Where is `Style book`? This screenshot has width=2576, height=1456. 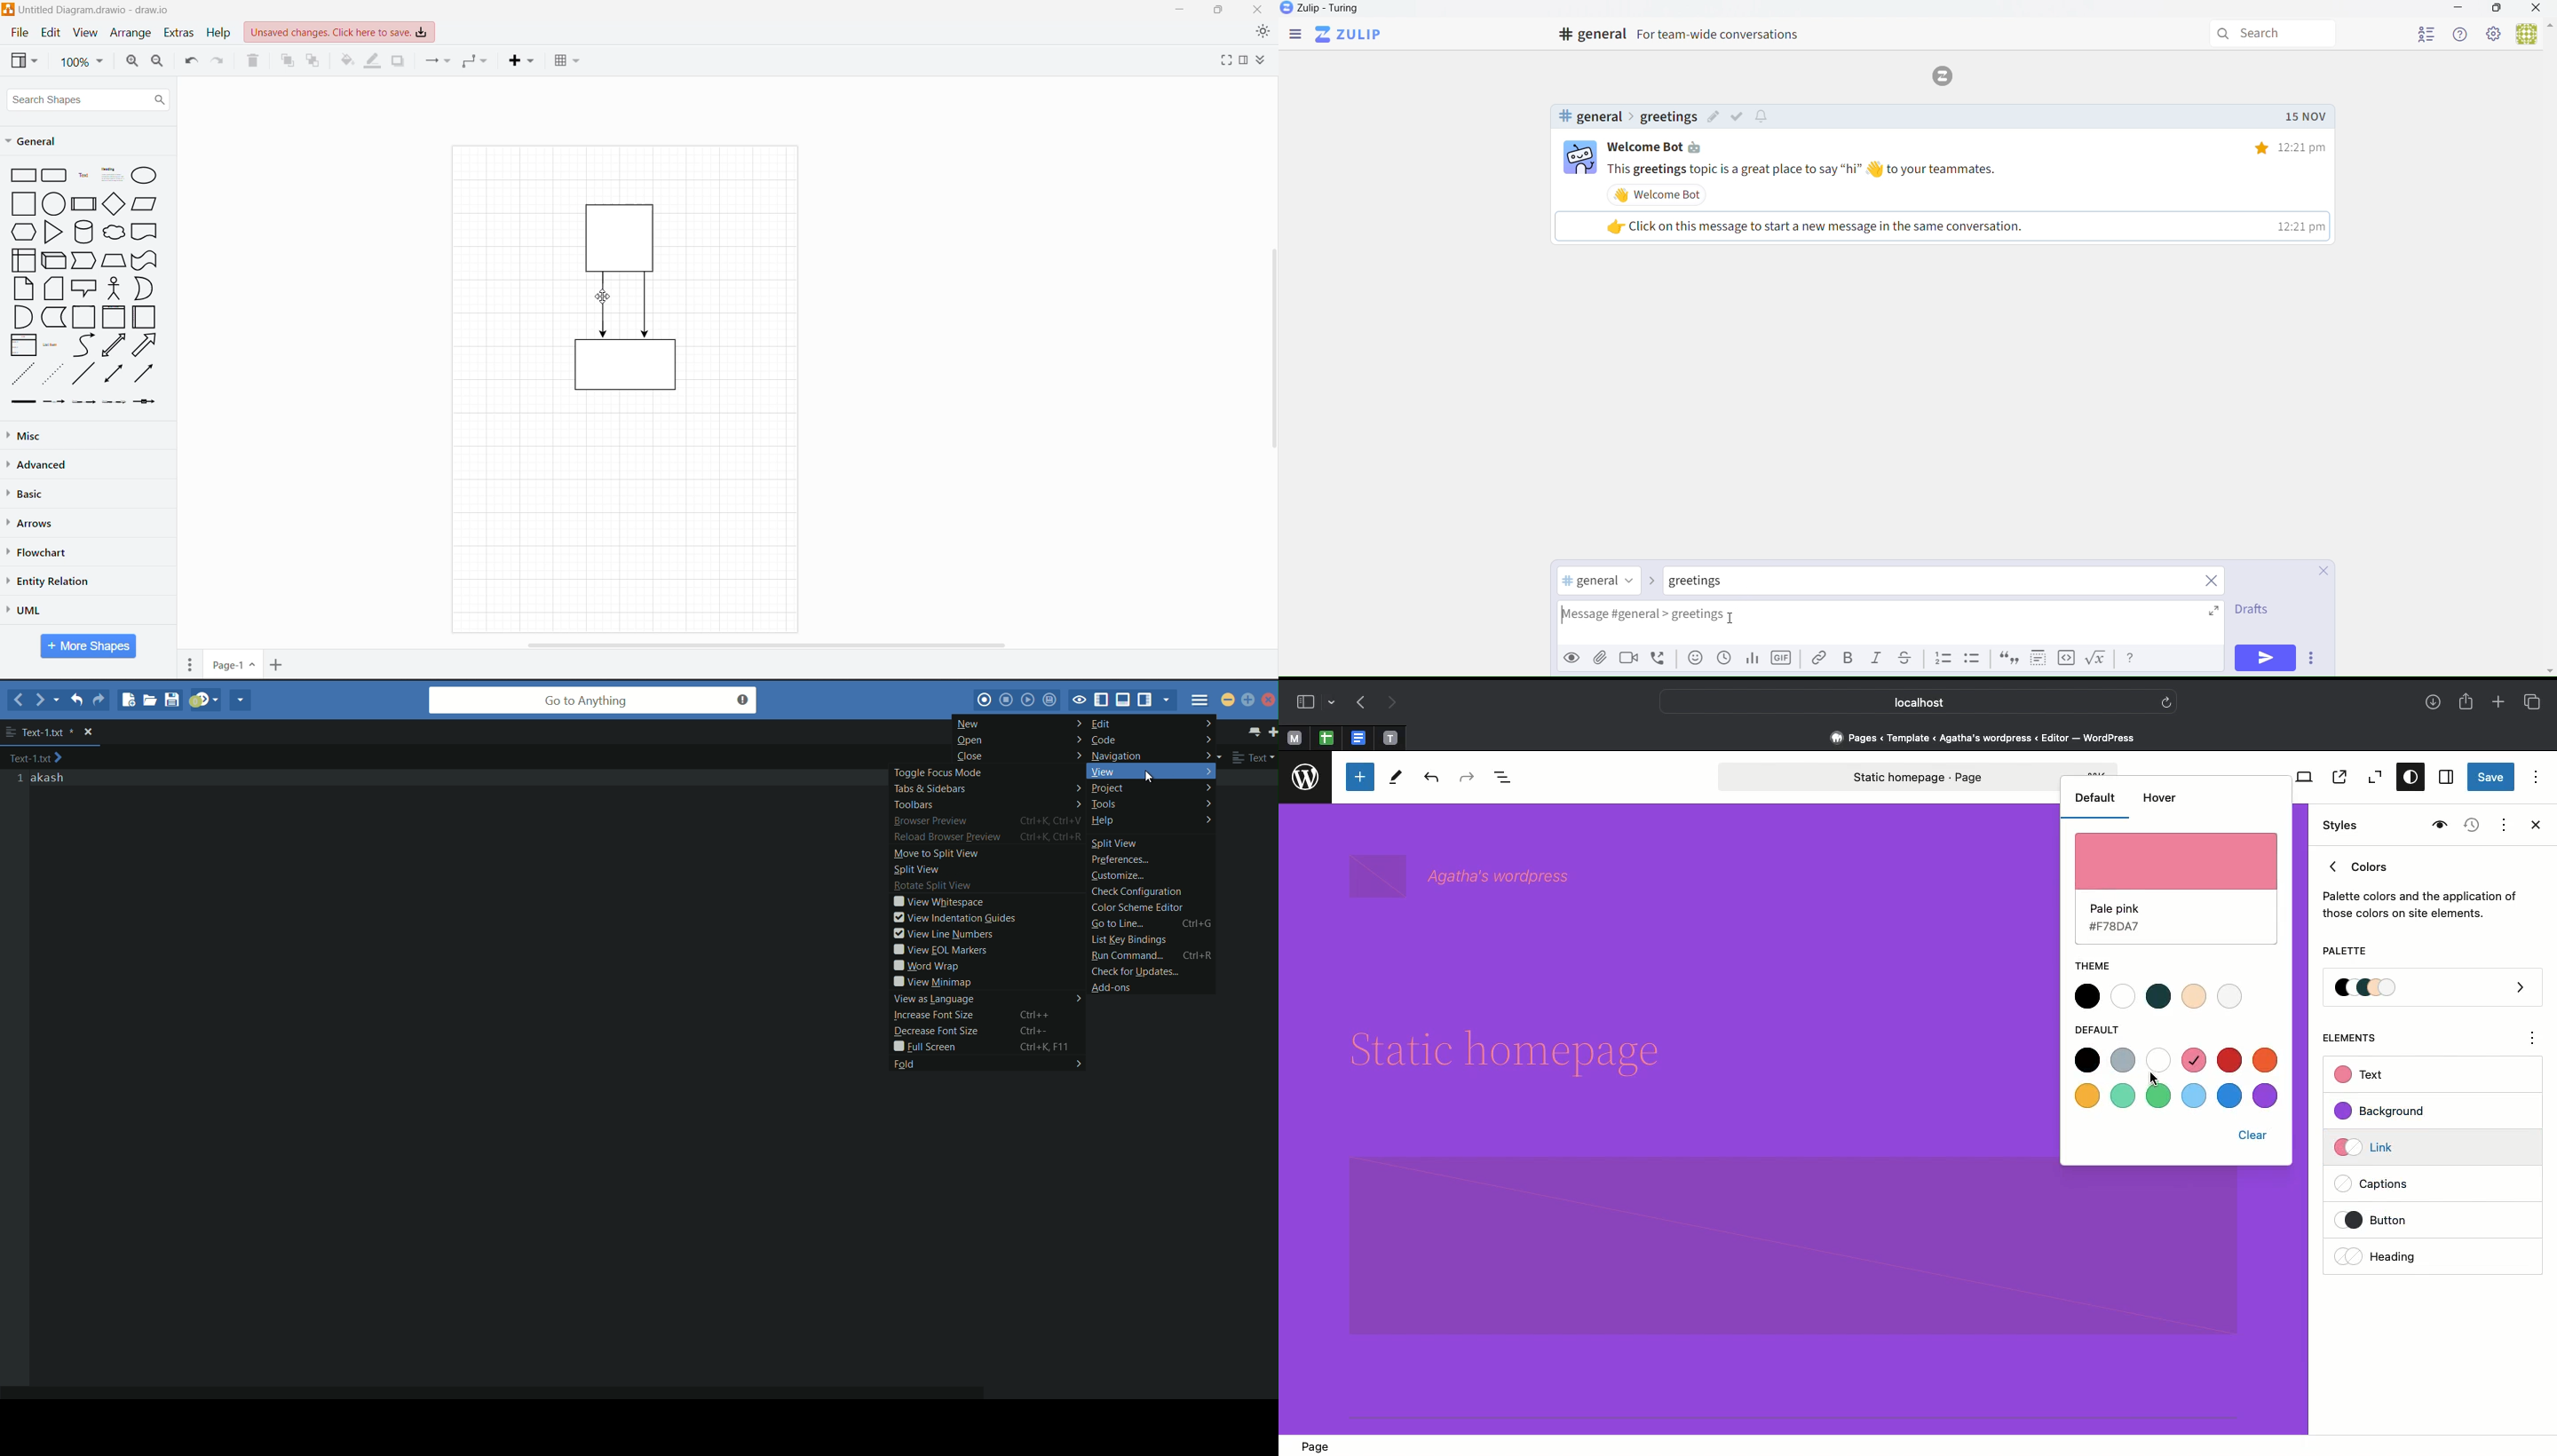
Style book is located at coordinates (2437, 826).